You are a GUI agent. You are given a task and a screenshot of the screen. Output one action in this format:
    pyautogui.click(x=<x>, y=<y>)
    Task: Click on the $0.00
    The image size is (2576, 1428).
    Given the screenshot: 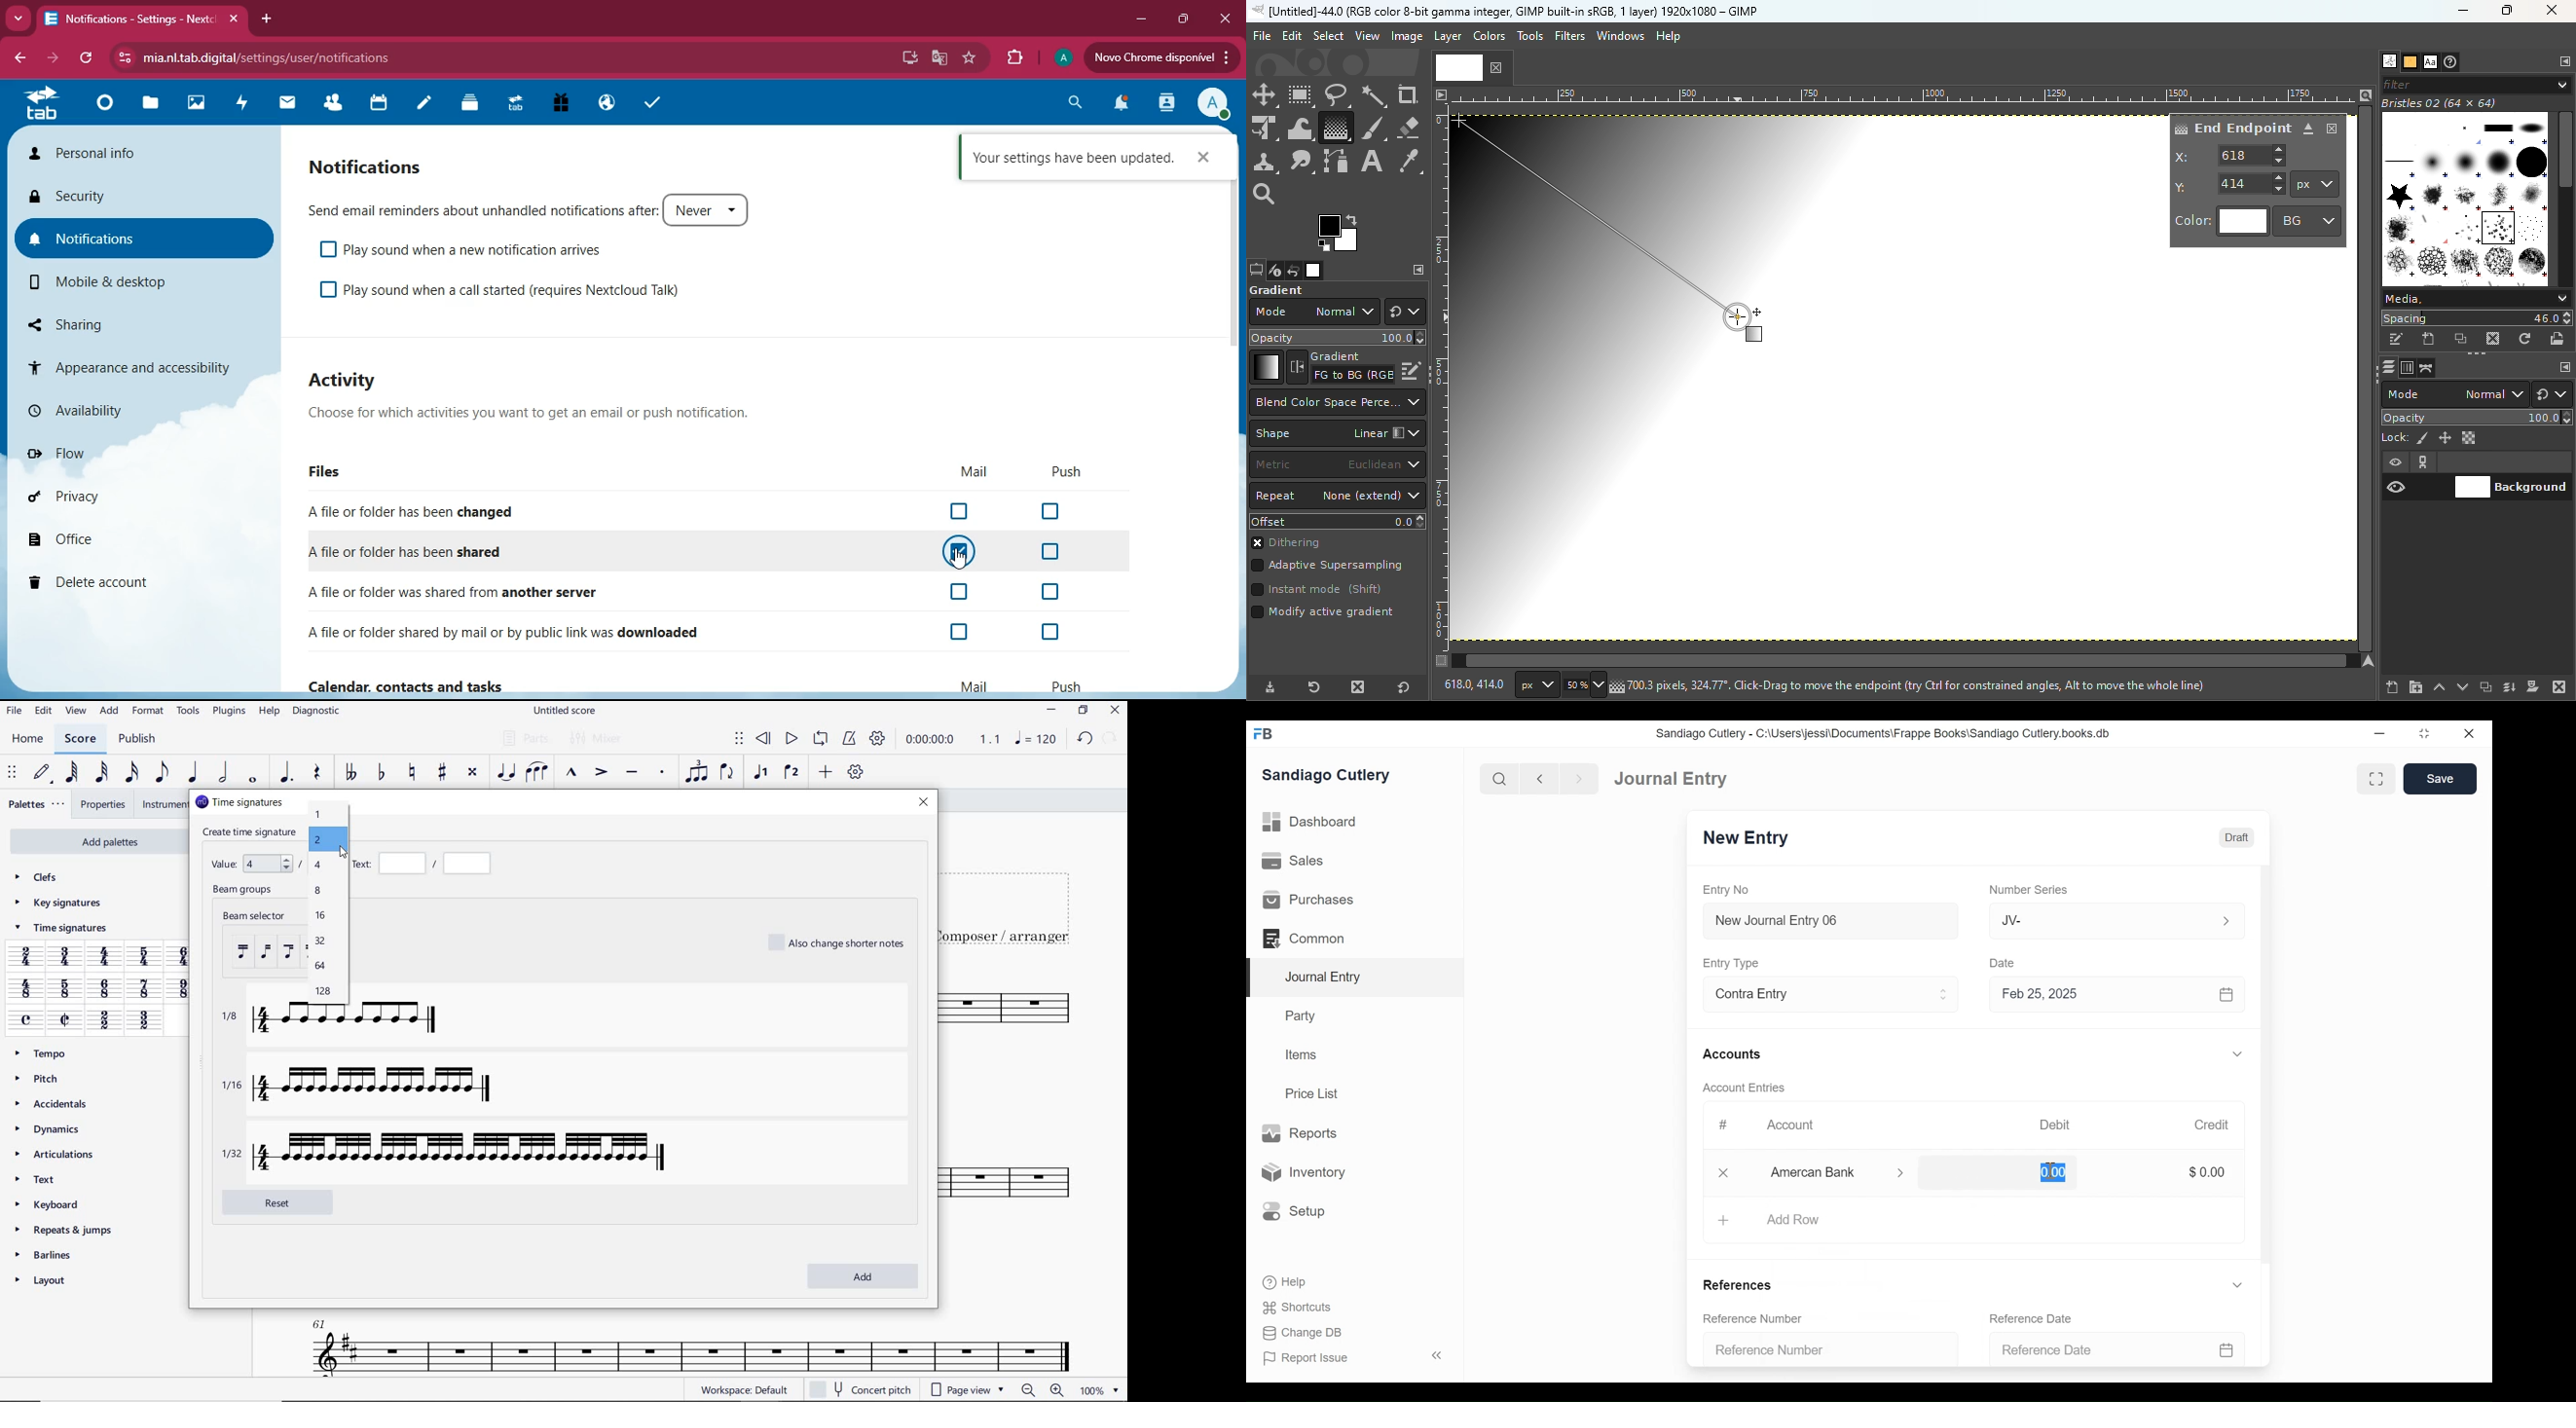 What is the action you would take?
    pyautogui.click(x=2207, y=1171)
    